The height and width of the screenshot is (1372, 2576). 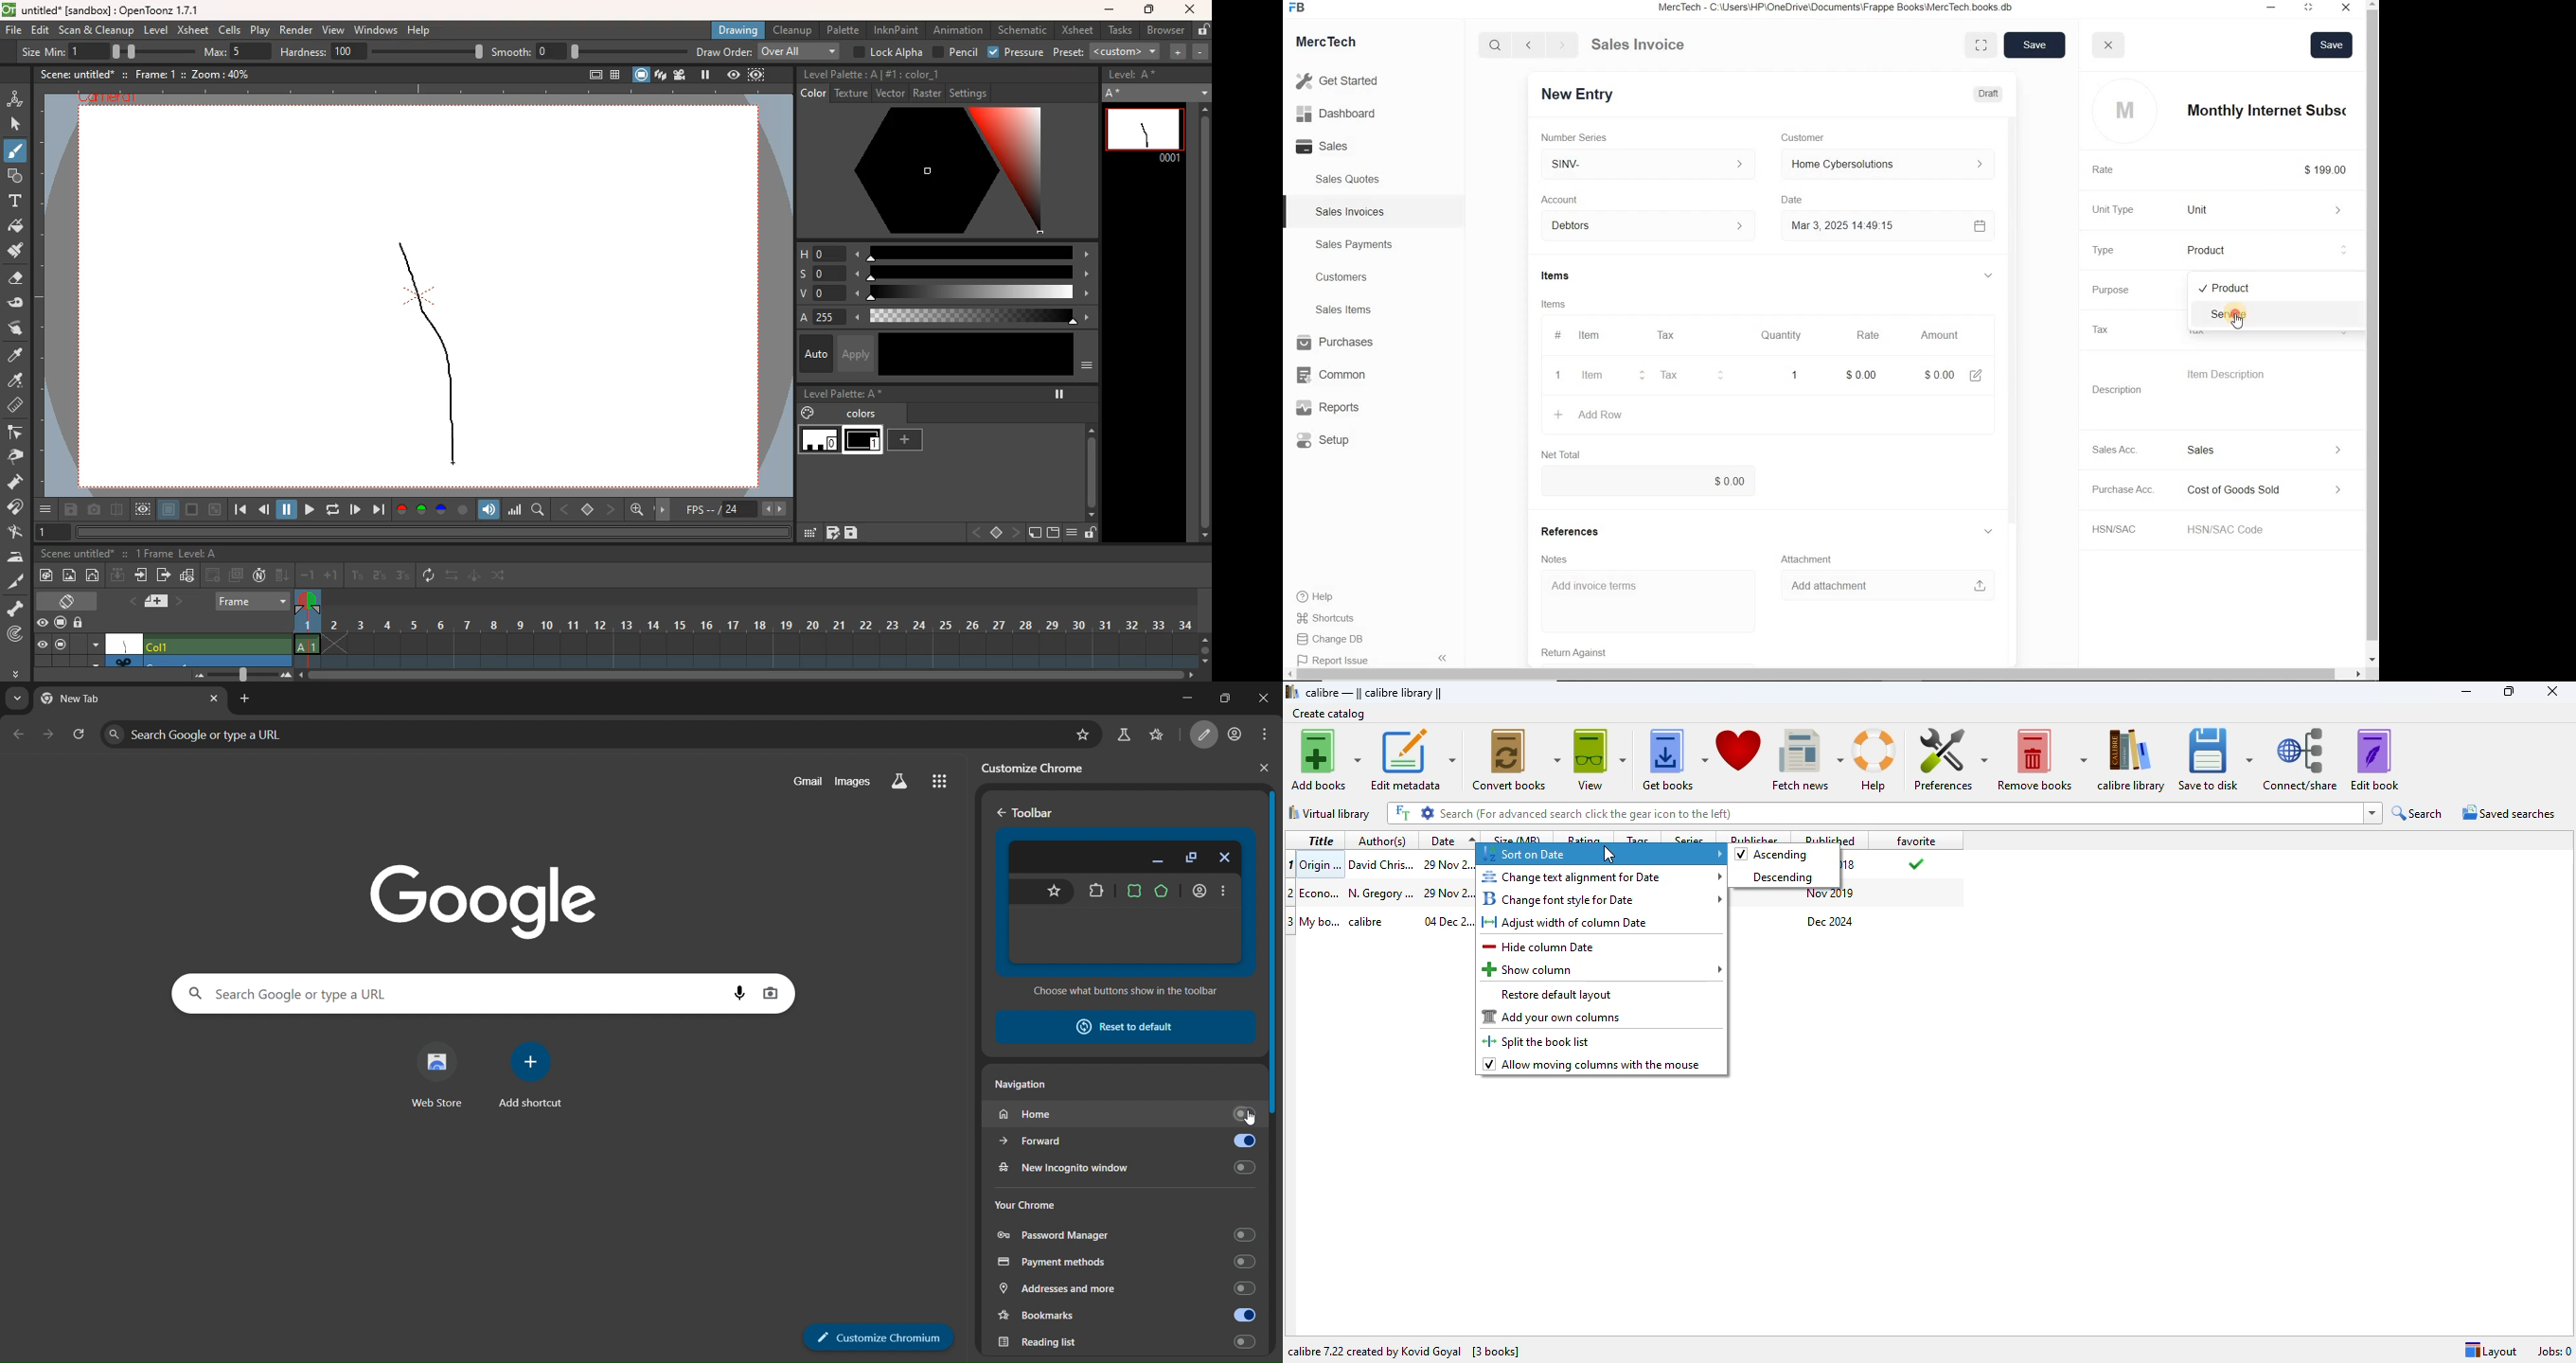 What do you see at coordinates (253, 599) in the screenshot?
I see `frame` at bounding box center [253, 599].